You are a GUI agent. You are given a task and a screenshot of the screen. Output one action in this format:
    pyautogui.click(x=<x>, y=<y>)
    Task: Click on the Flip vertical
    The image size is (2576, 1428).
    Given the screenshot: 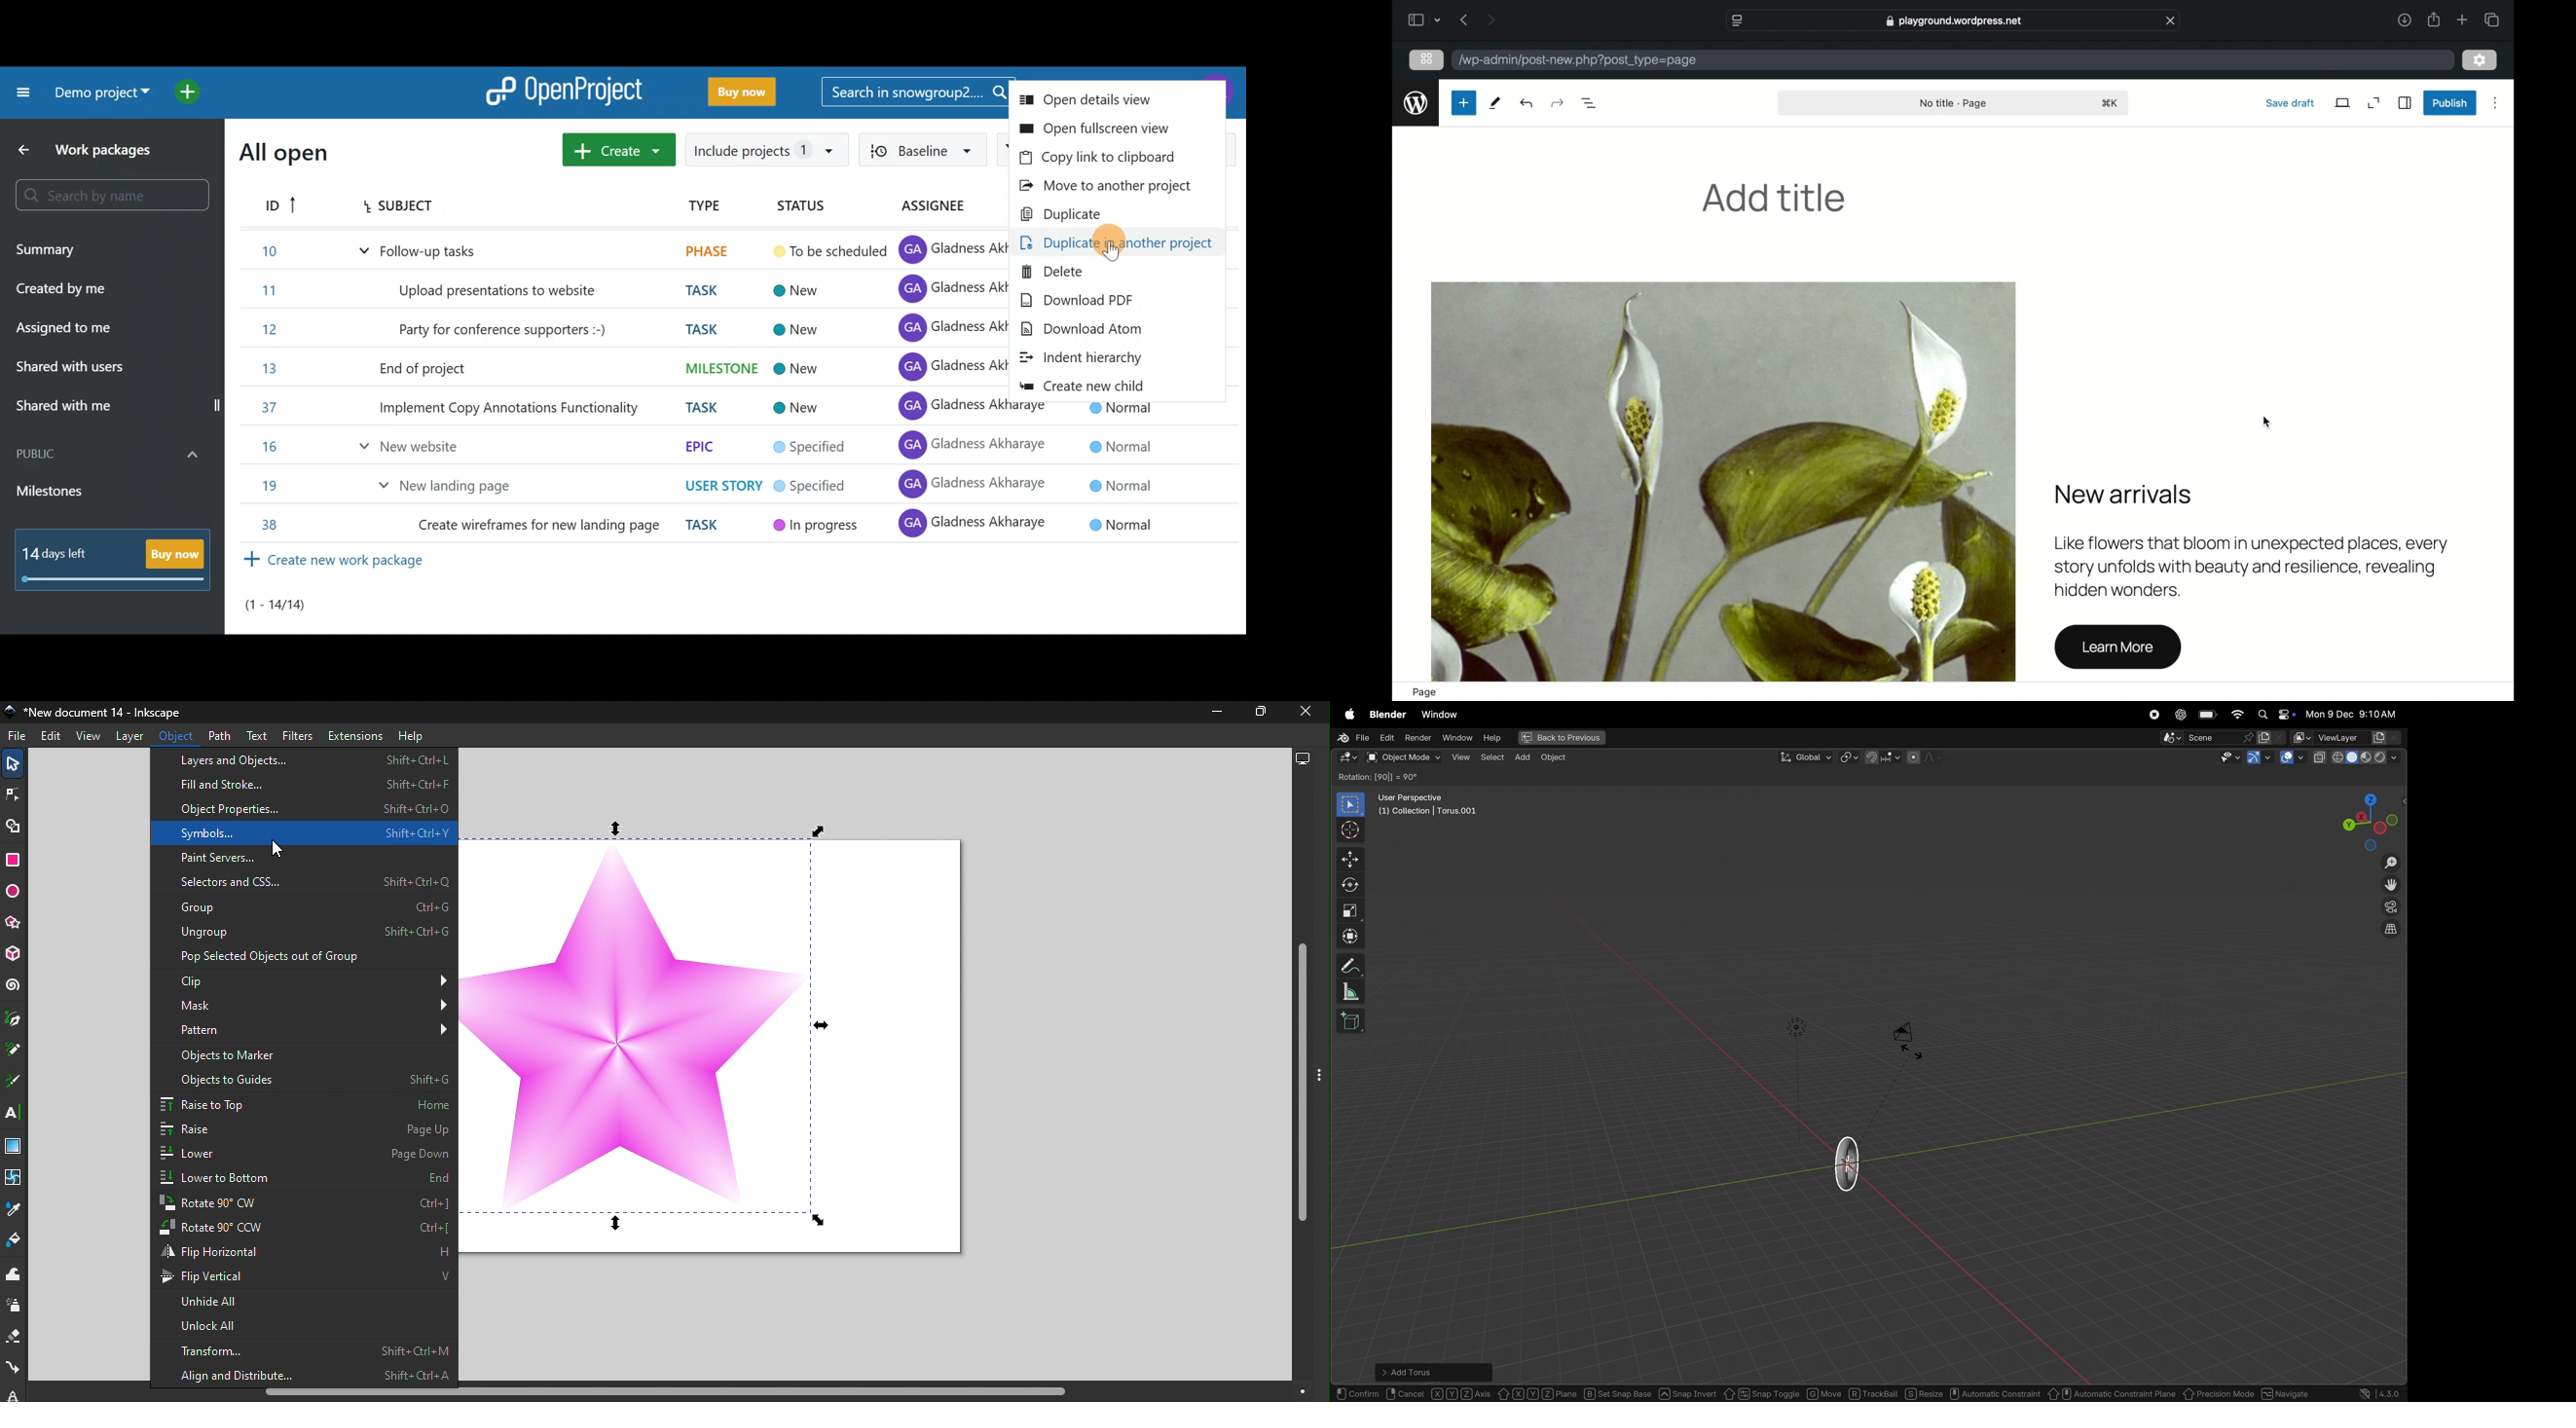 What is the action you would take?
    pyautogui.click(x=305, y=1276)
    